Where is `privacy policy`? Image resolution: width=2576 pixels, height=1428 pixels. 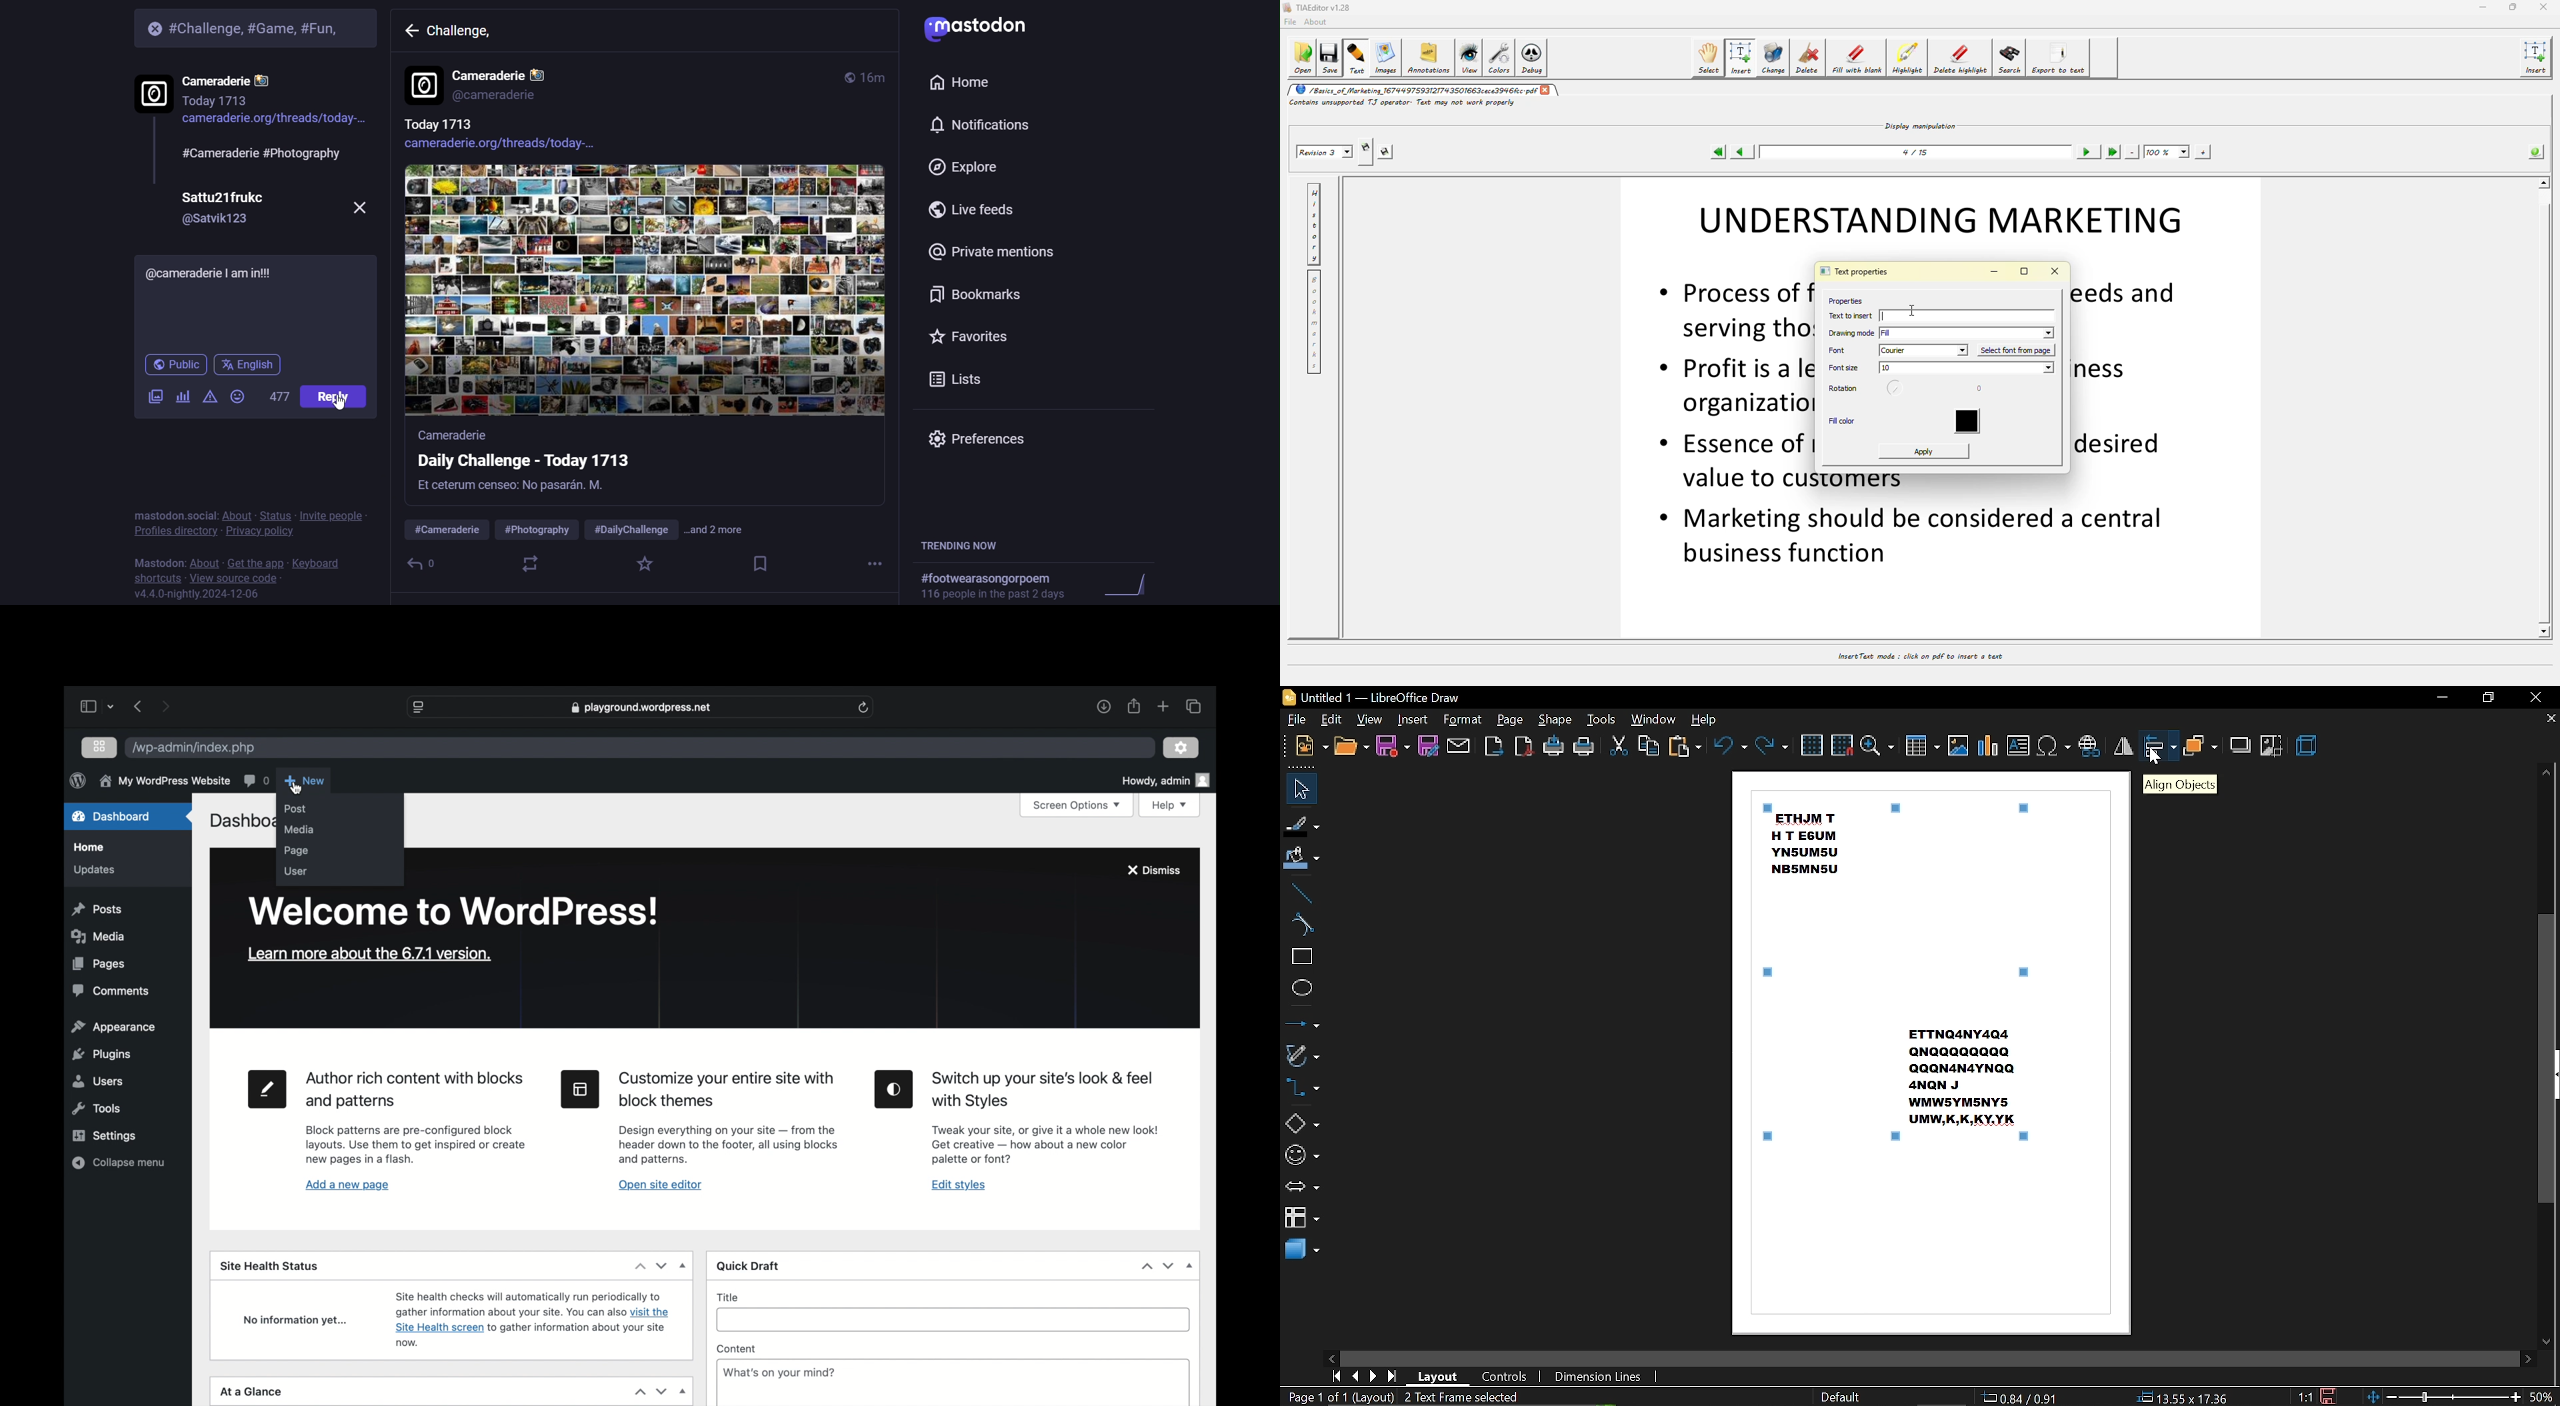
privacy policy is located at coordinates (259, 531).